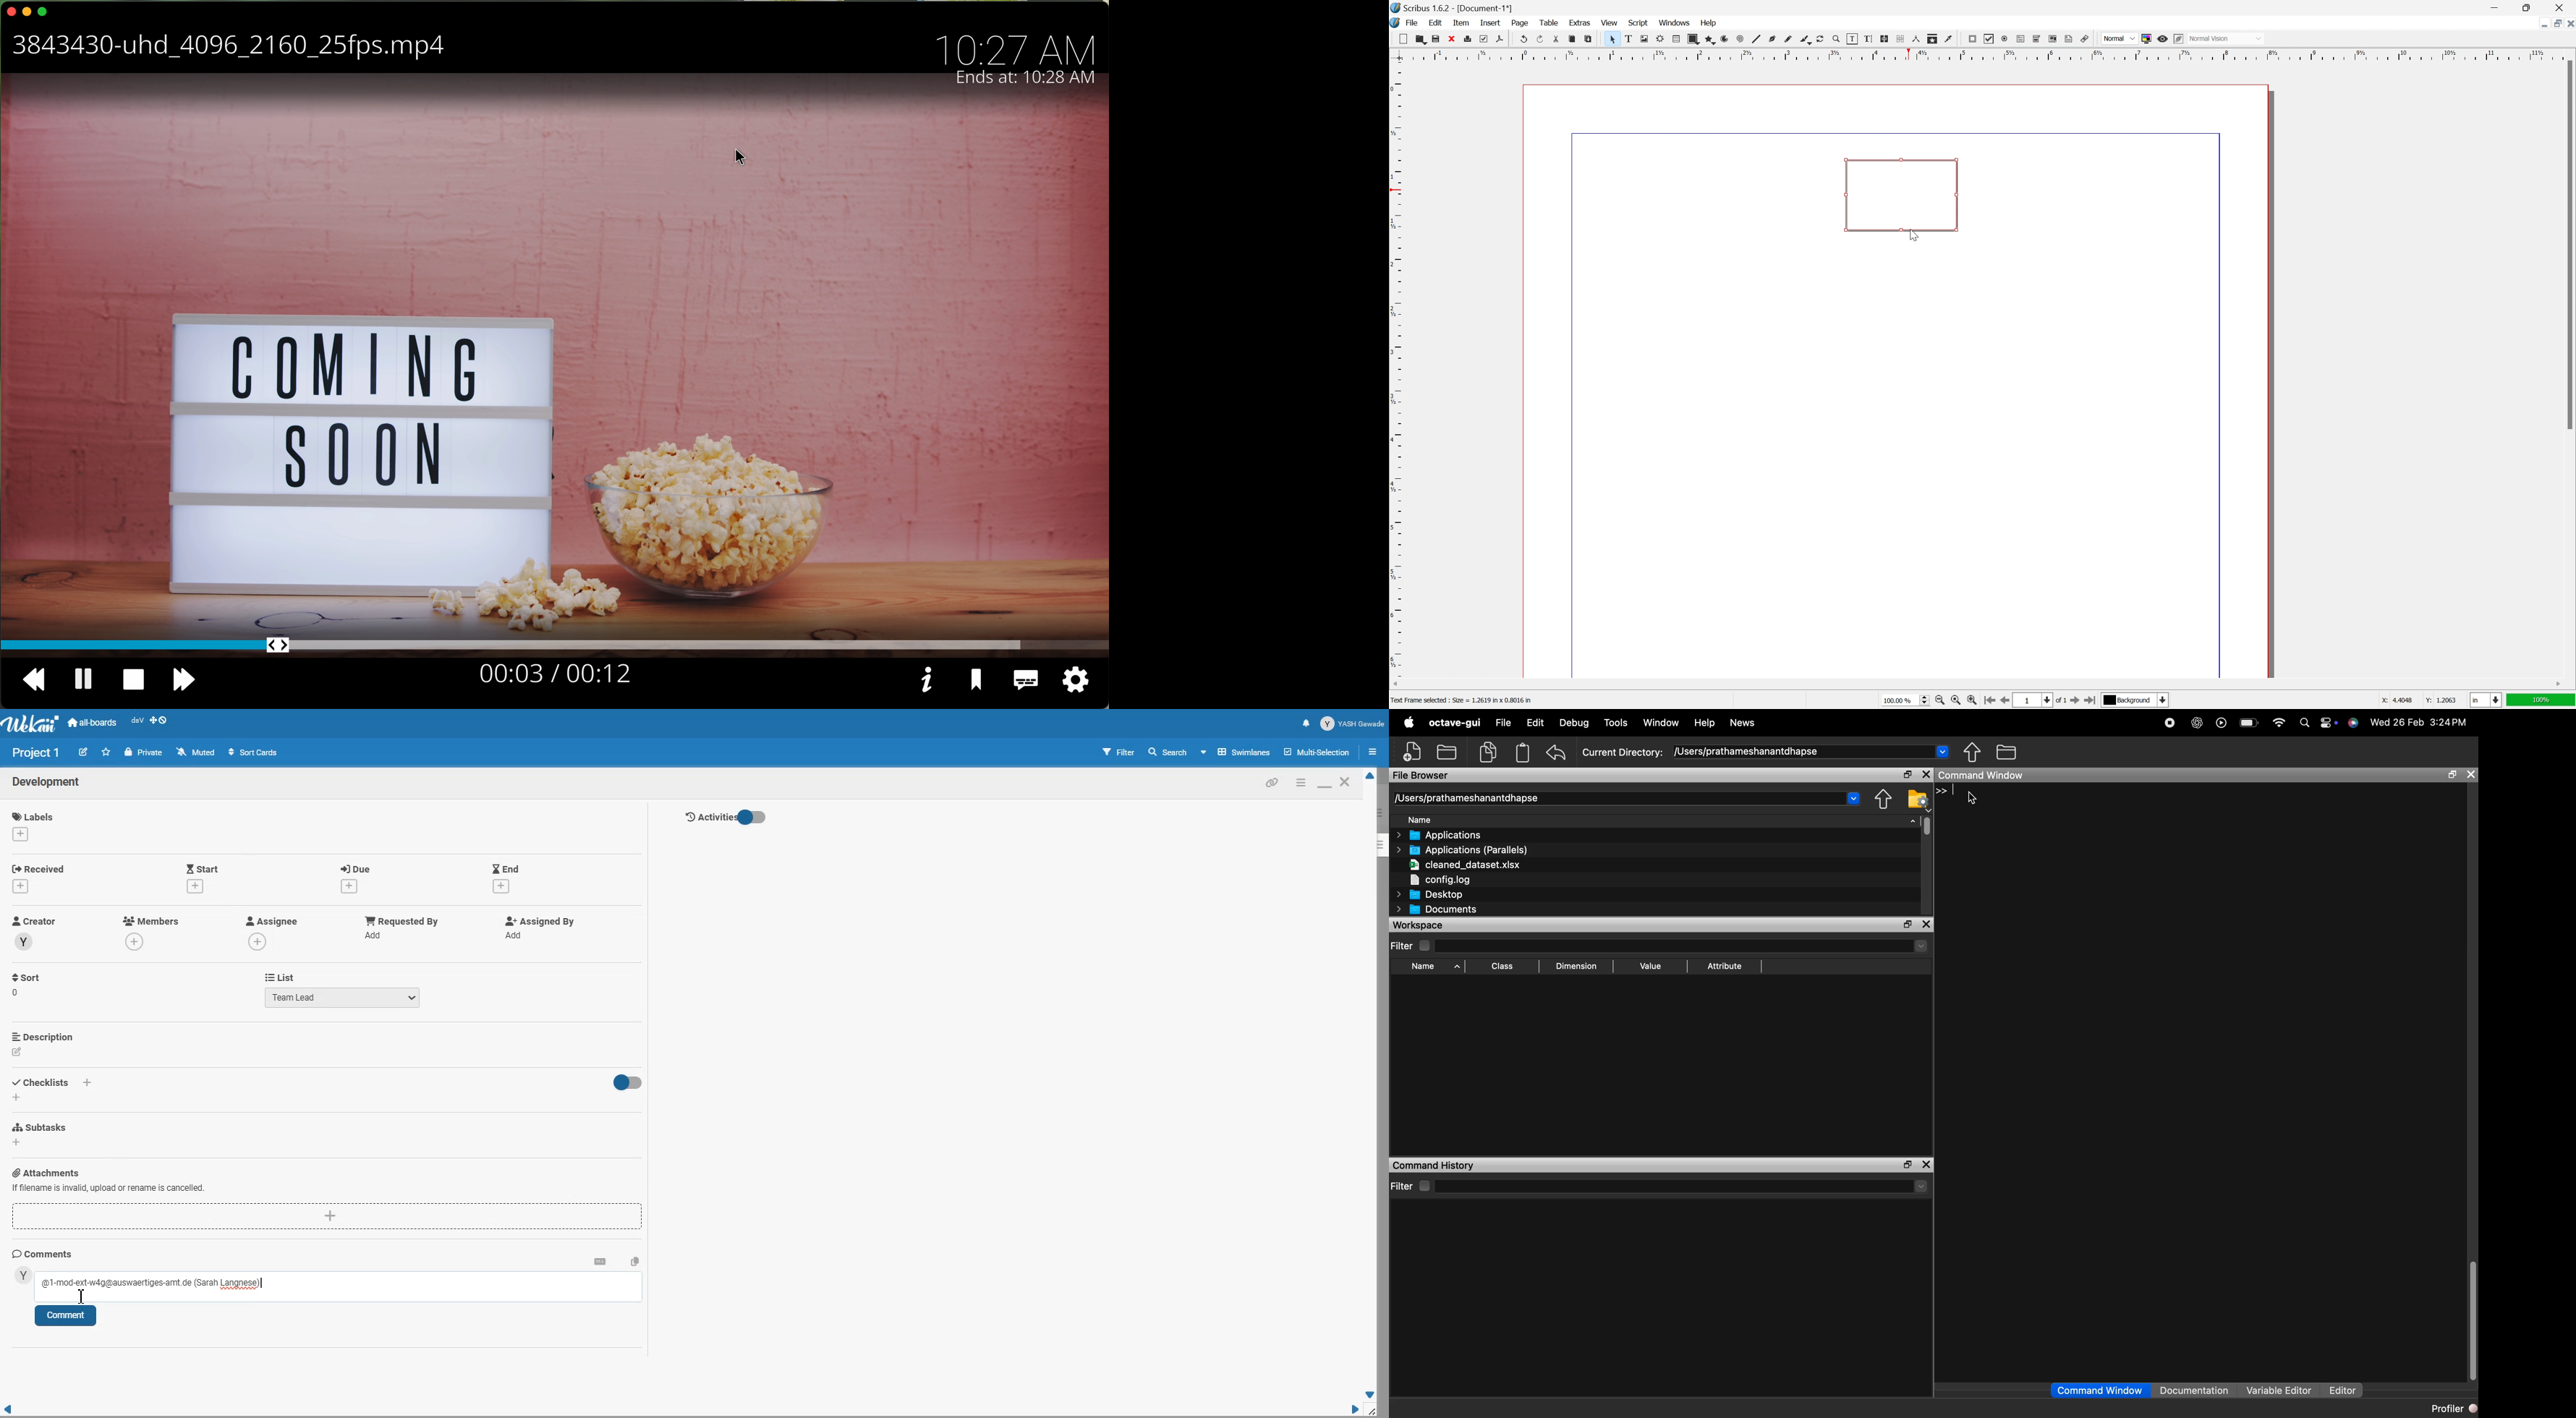 This screenshot has width=2576, height=1428. What do you see at coordinates (2450, 775) in the screenshot?
I see `maximize` at bounding box center [2450, 775].